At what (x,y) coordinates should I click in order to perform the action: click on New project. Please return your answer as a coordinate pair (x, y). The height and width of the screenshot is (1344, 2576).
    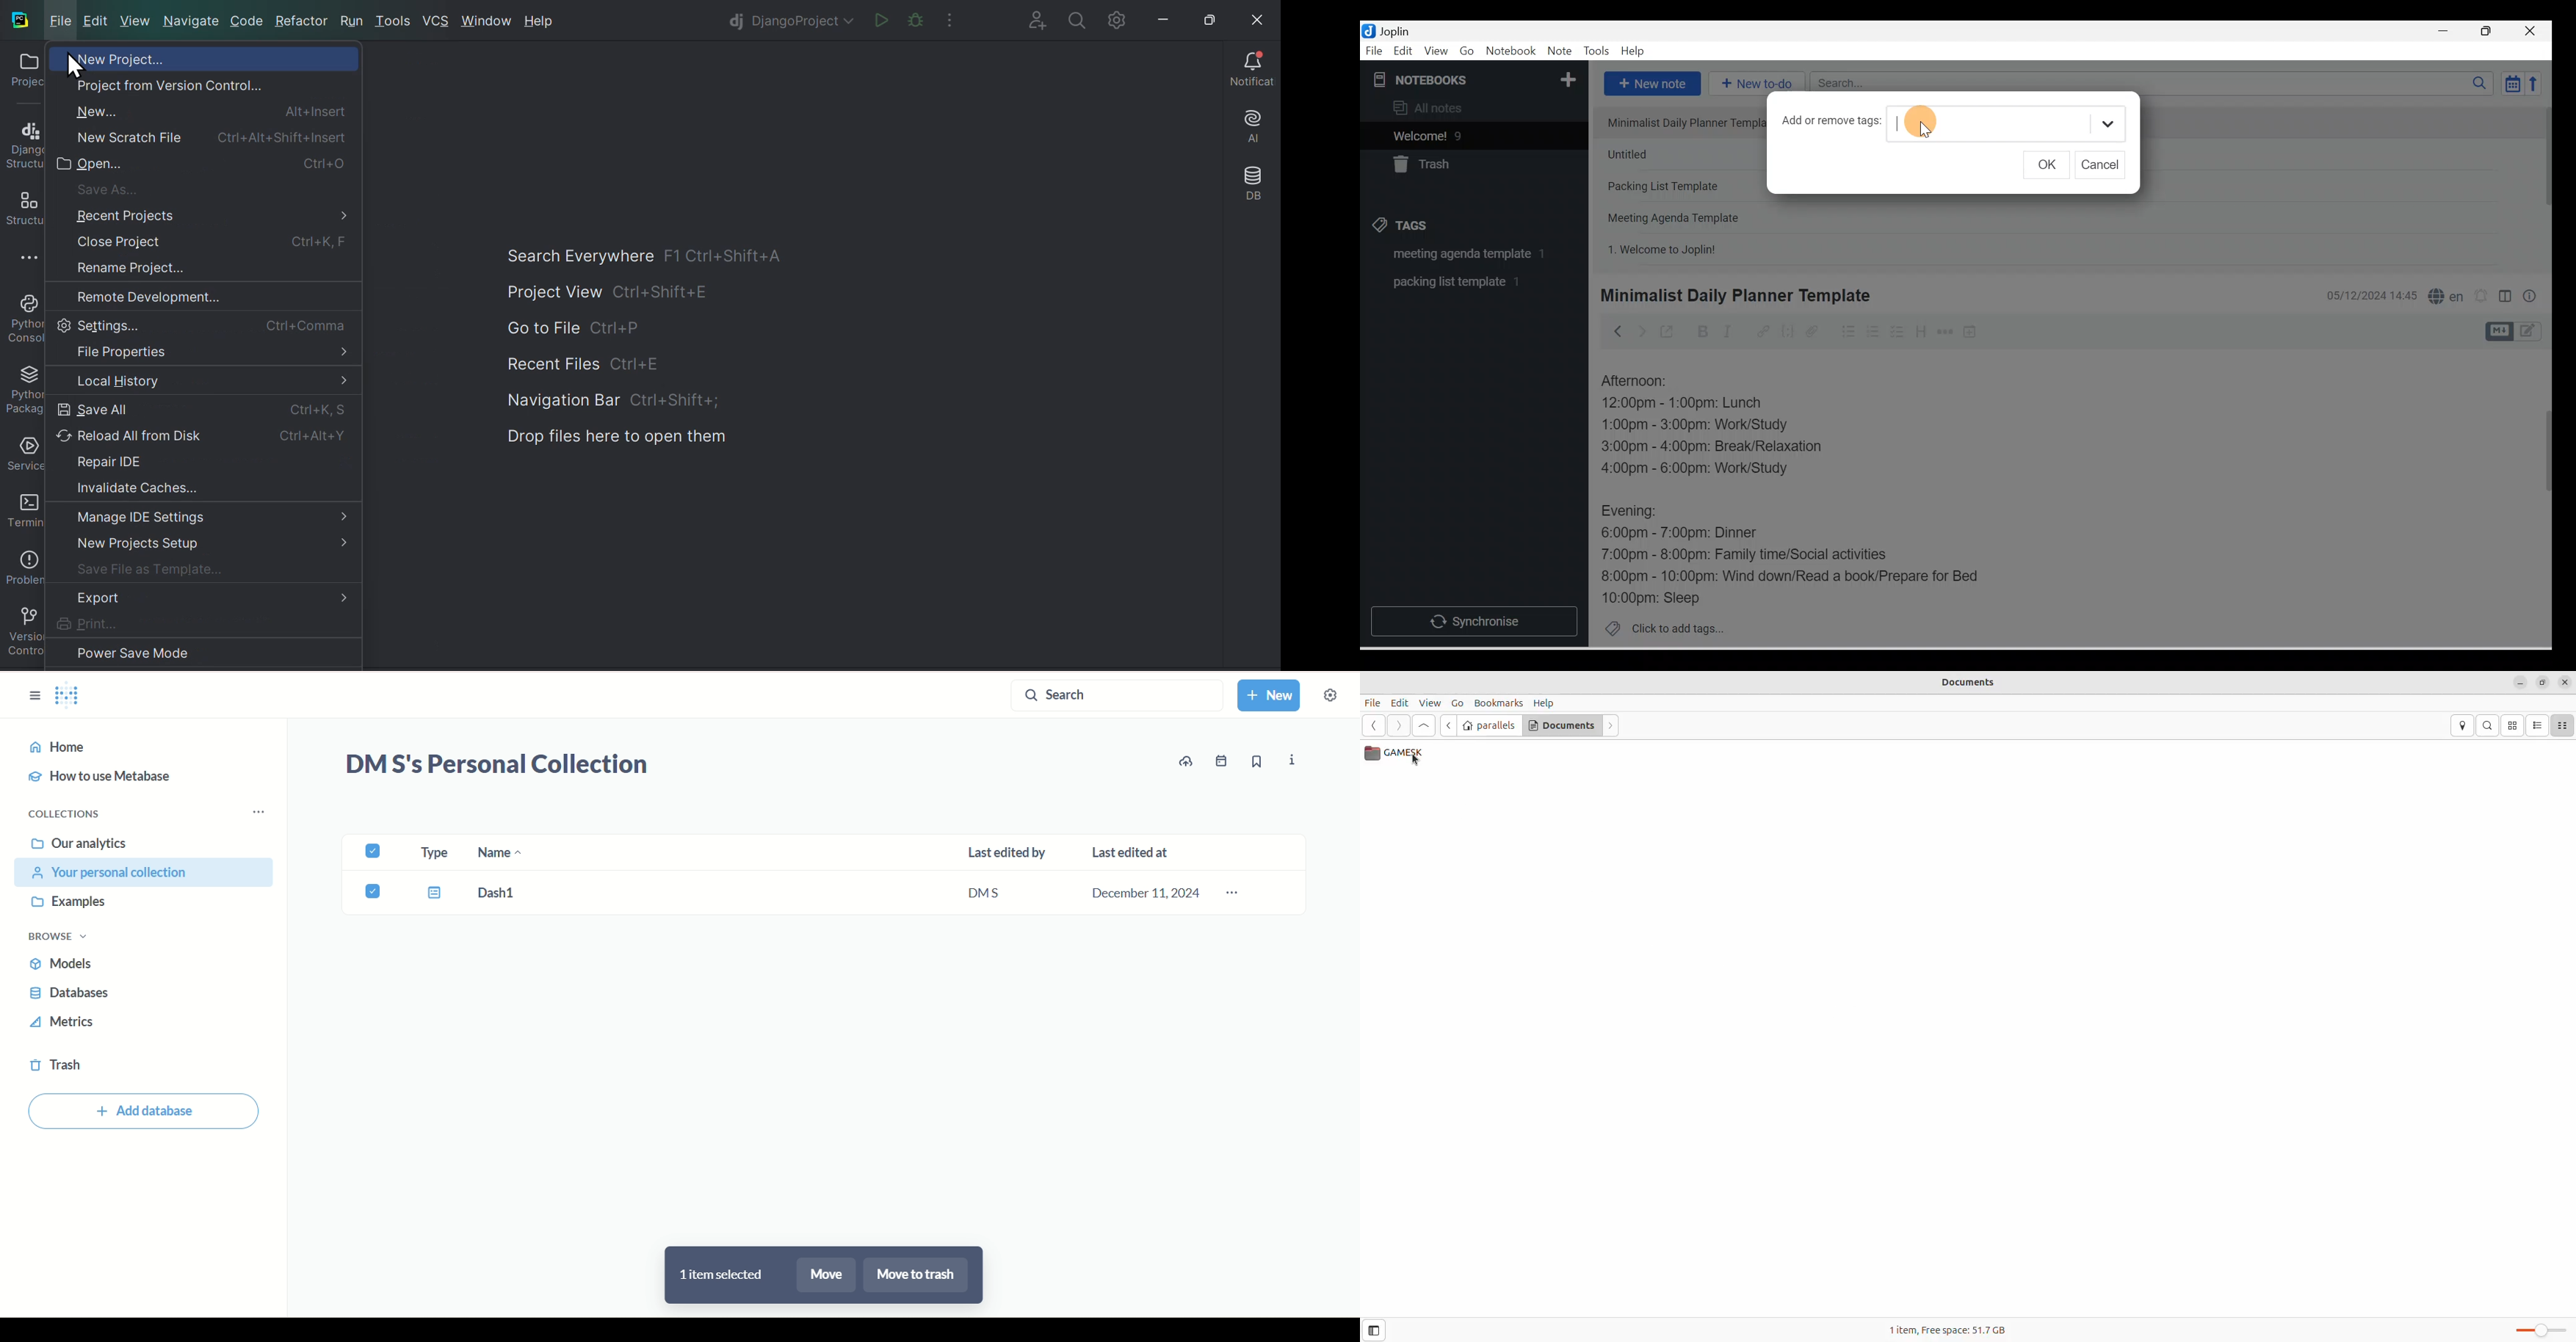
    Looking at the image, I should click on (203, 59).